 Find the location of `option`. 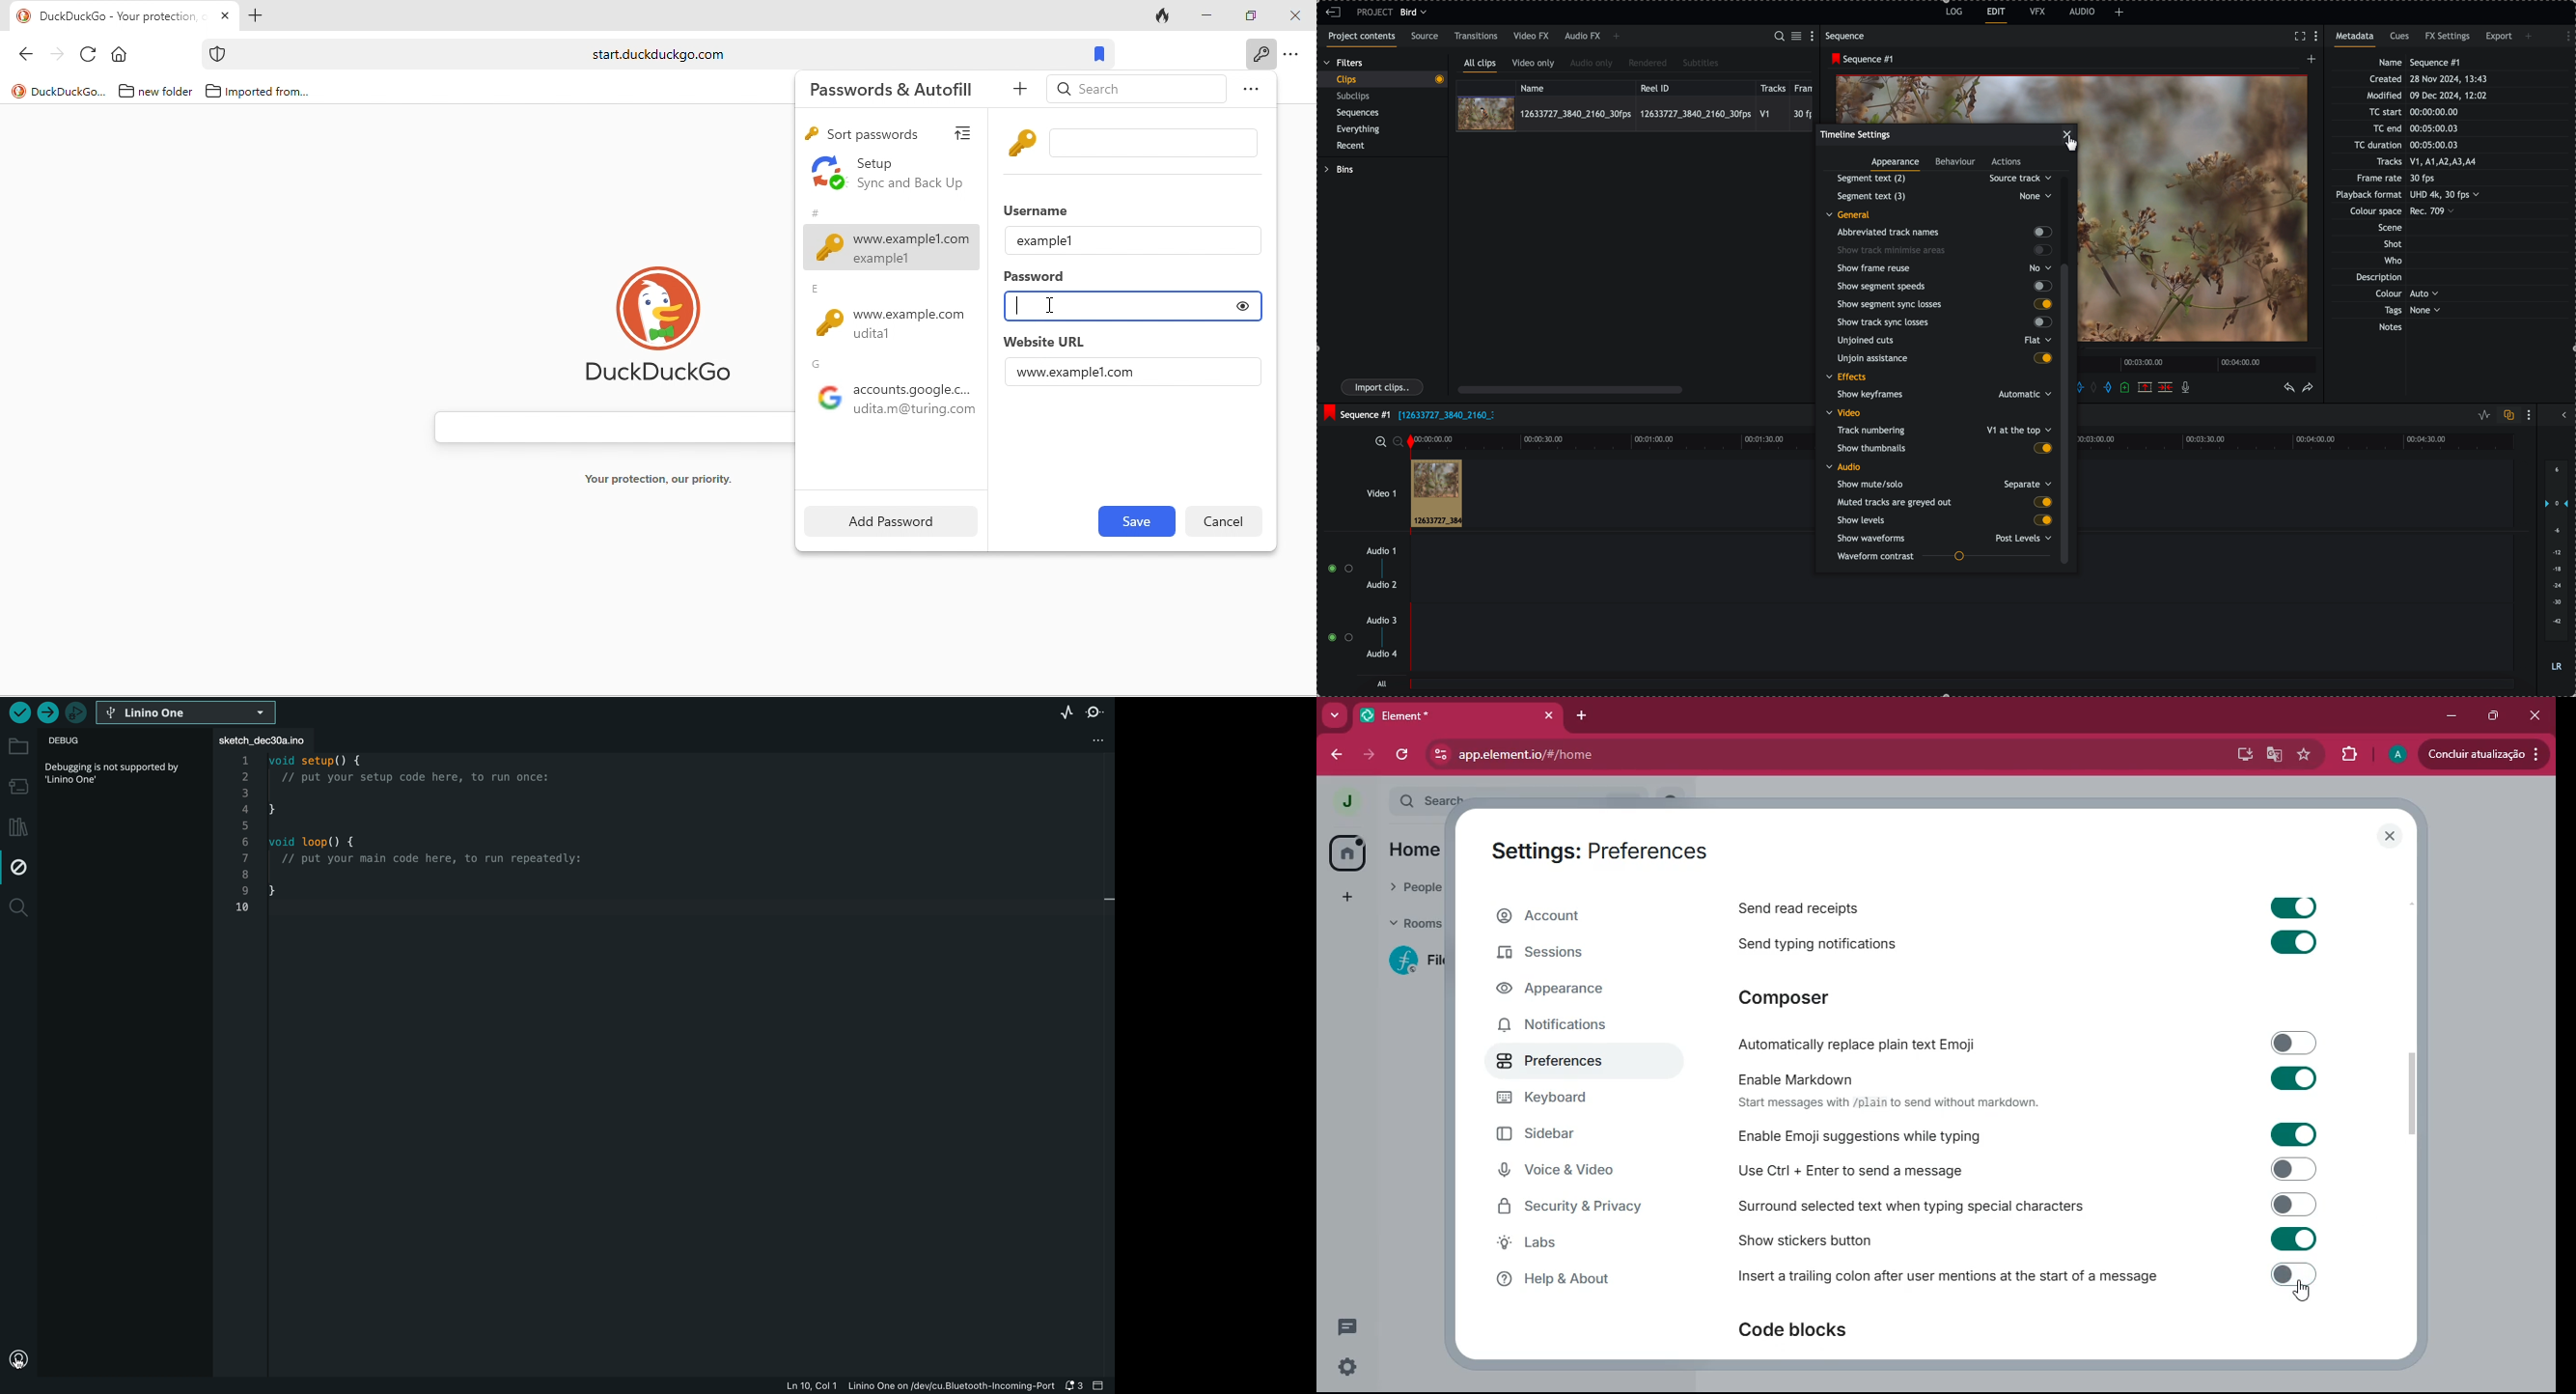

option is located at coordinates (1293, 55).